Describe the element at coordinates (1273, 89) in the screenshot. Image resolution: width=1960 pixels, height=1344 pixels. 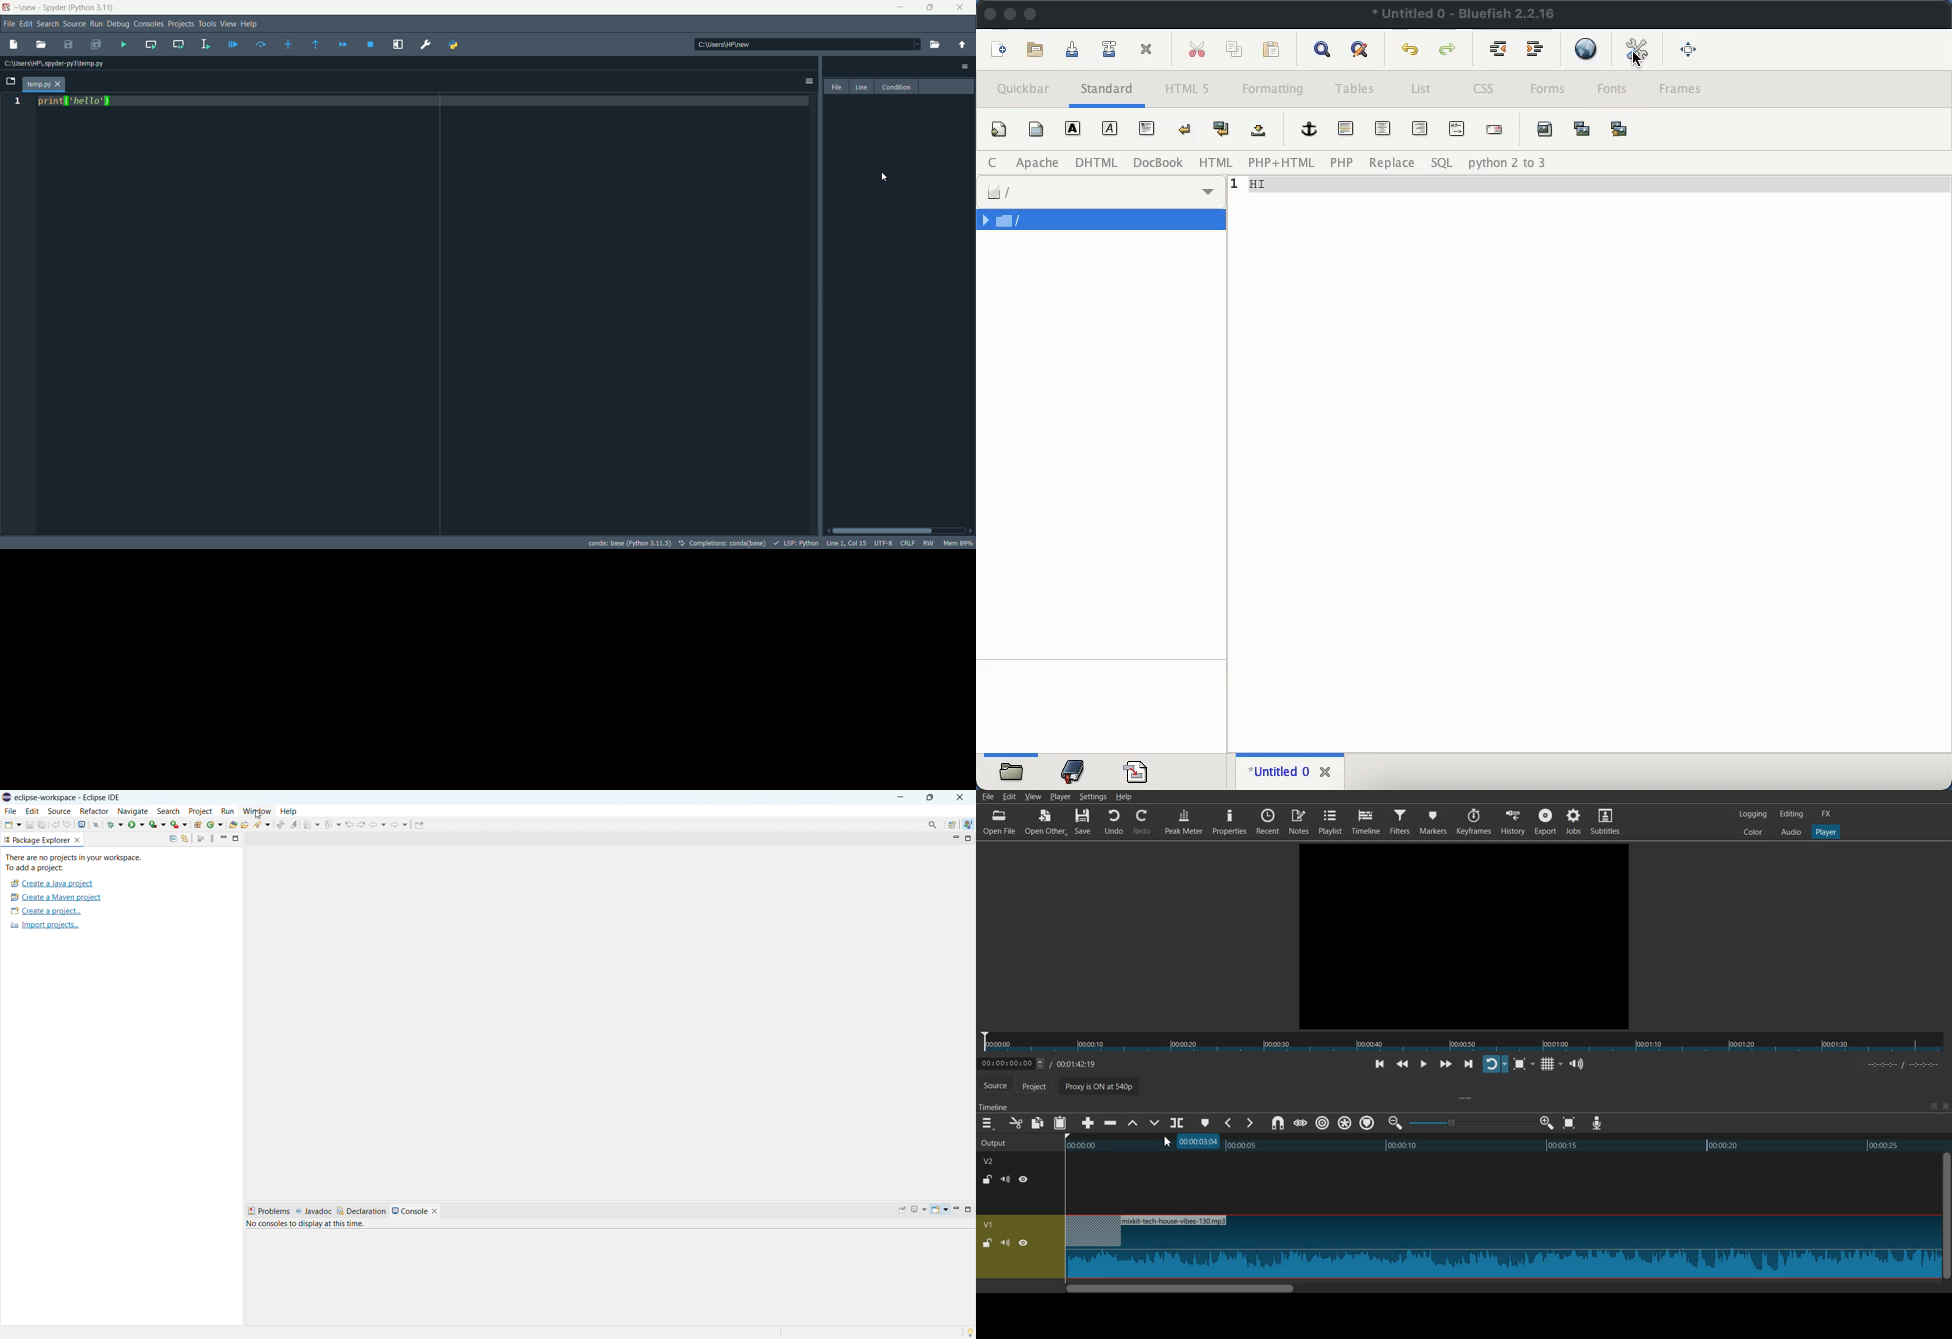
I see `formatting` at that location.